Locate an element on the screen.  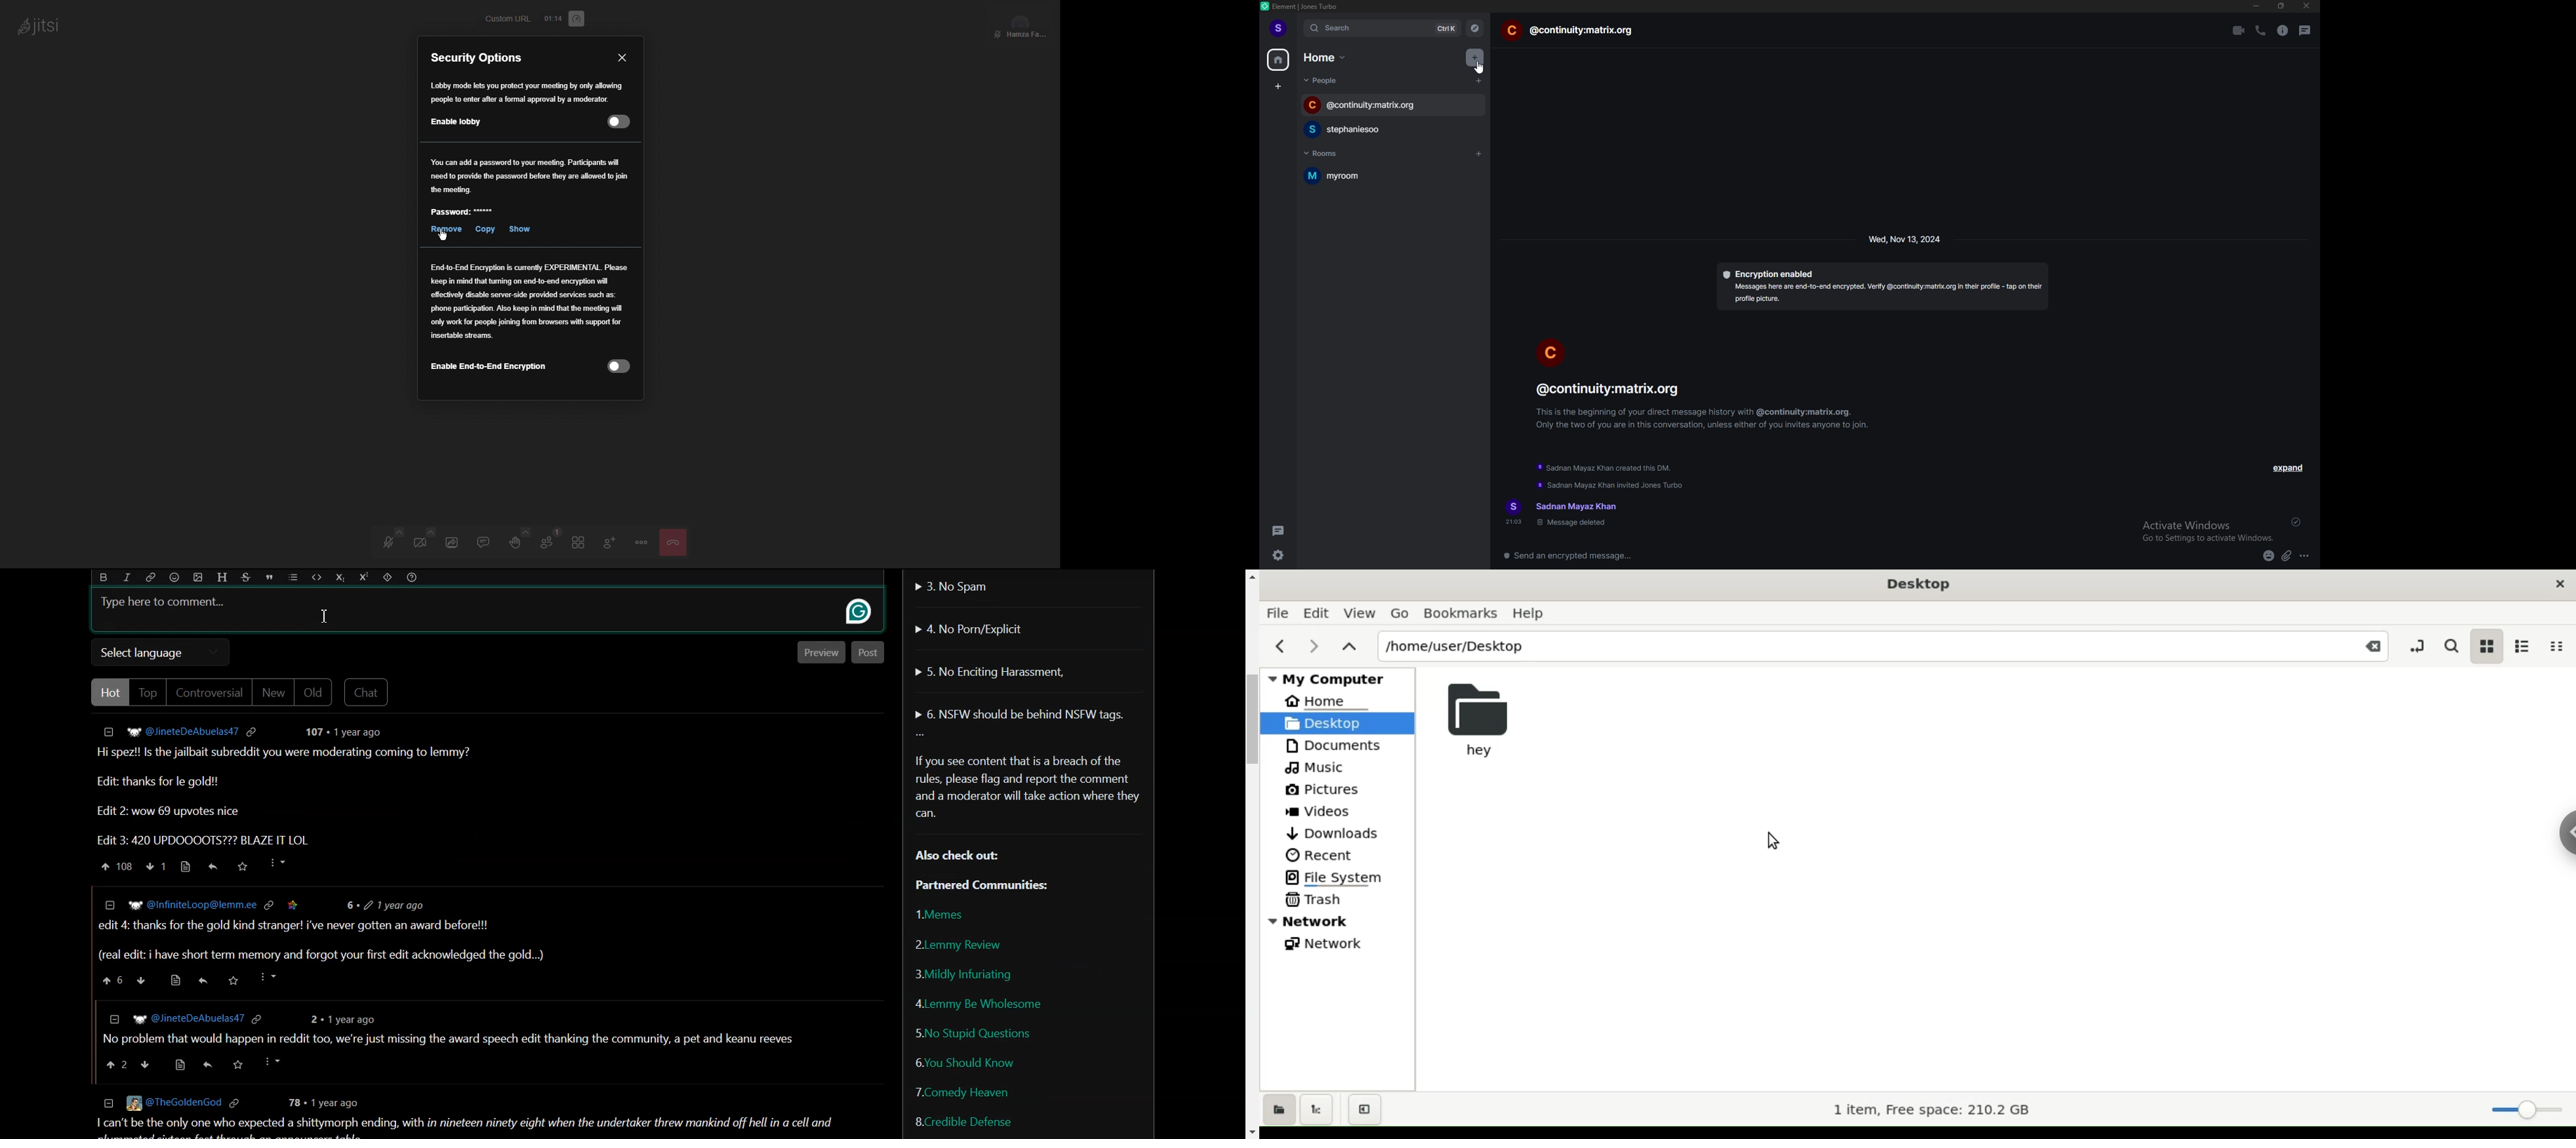
upvote is located at coordinates (112, 982).